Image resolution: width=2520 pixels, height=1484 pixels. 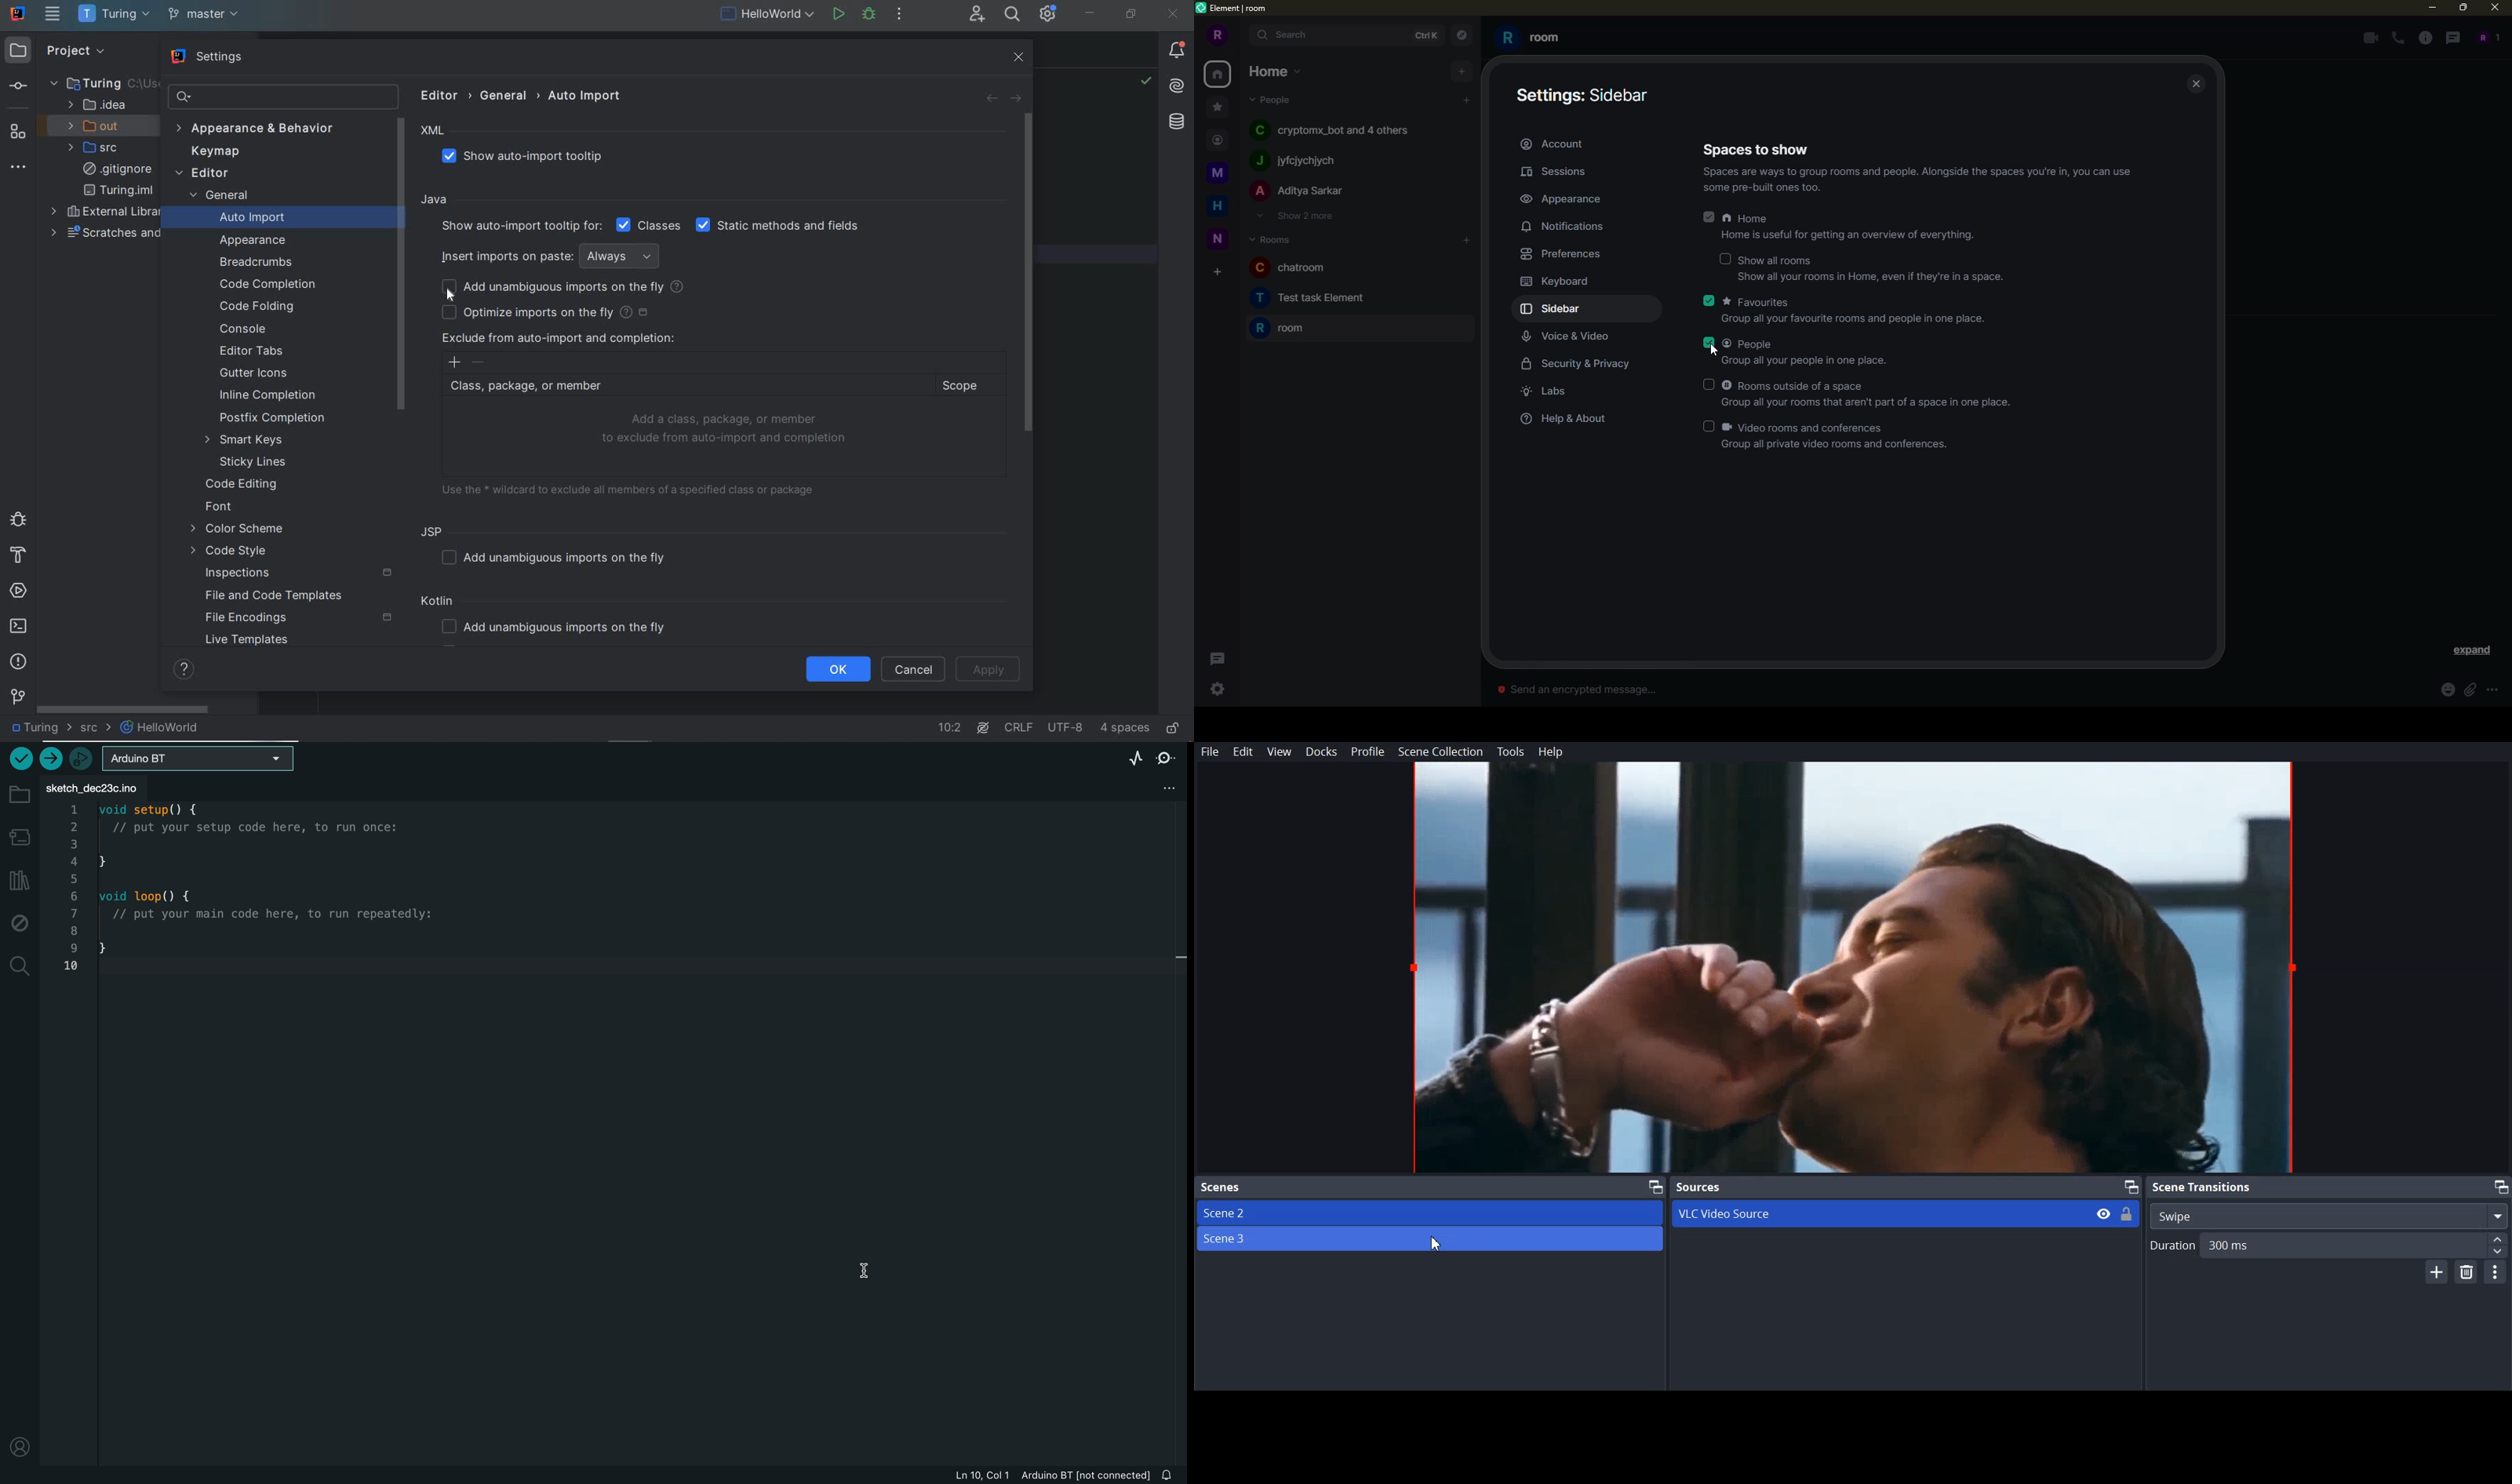 What do you see at coordinates (1027, 272) in the screenshot?
I see `SCROLLBAR` at bounding box center [1027, 272].